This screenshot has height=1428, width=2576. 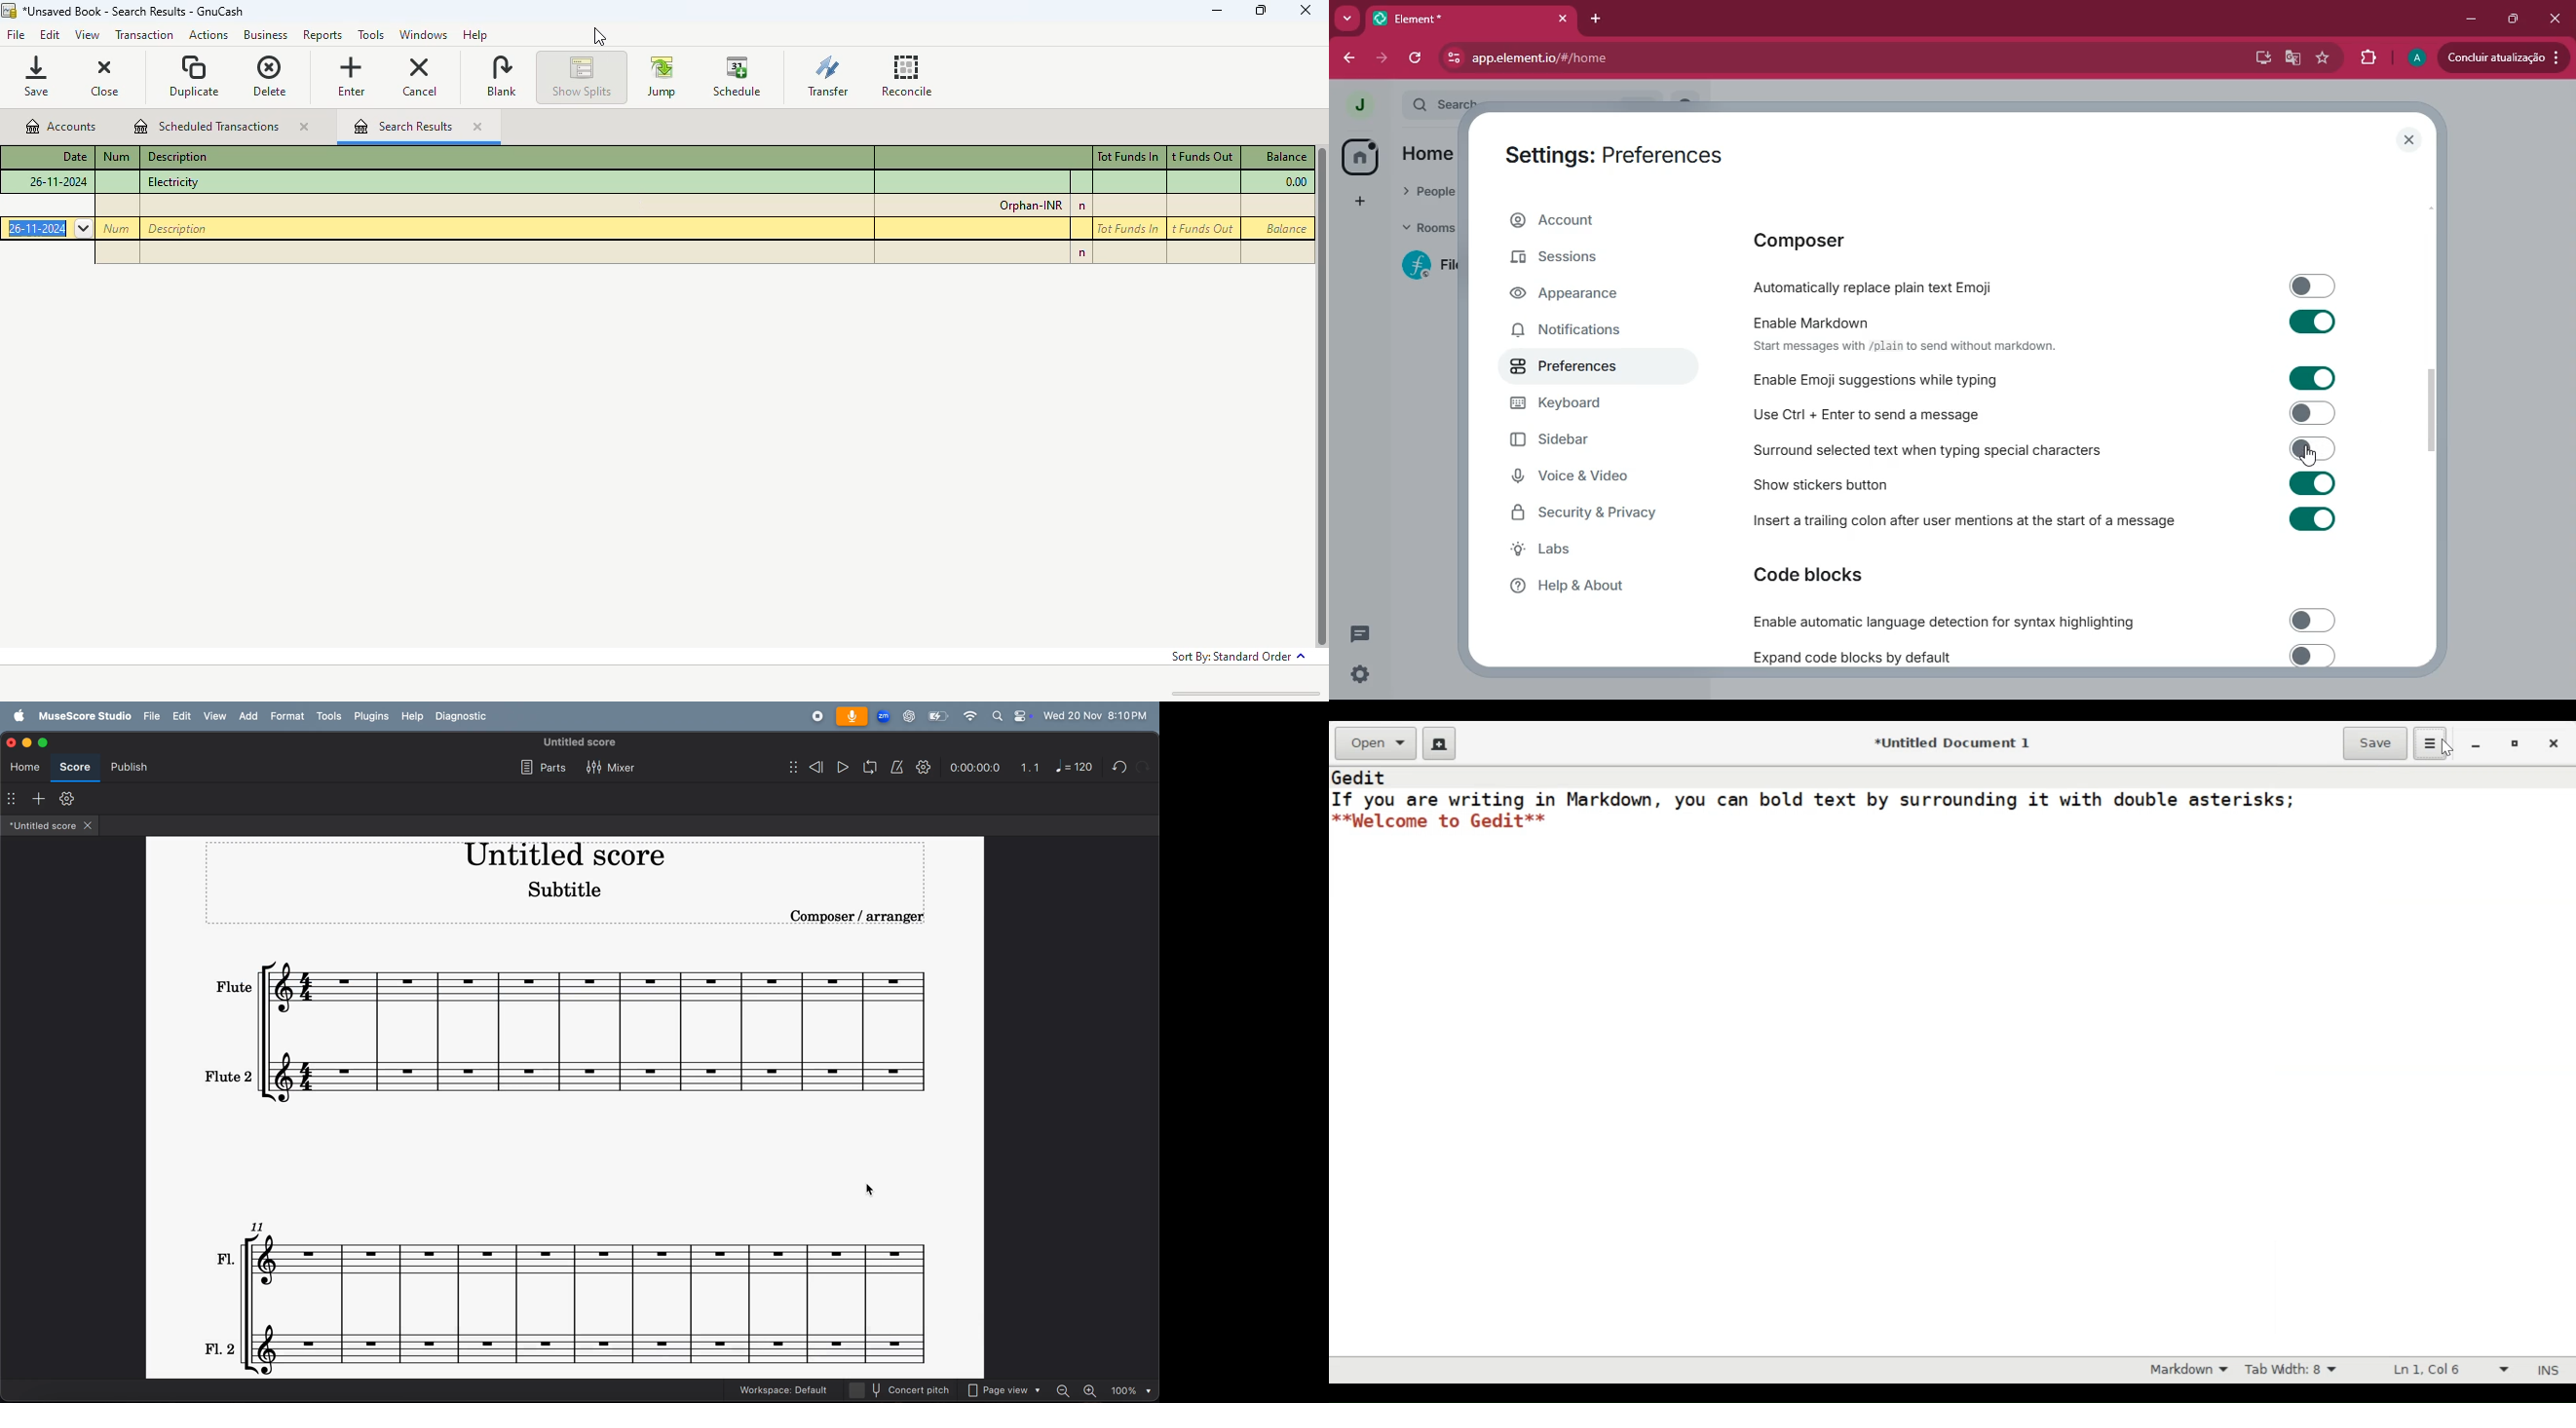 I want to click on refresh, so click(x=1418, y=58).